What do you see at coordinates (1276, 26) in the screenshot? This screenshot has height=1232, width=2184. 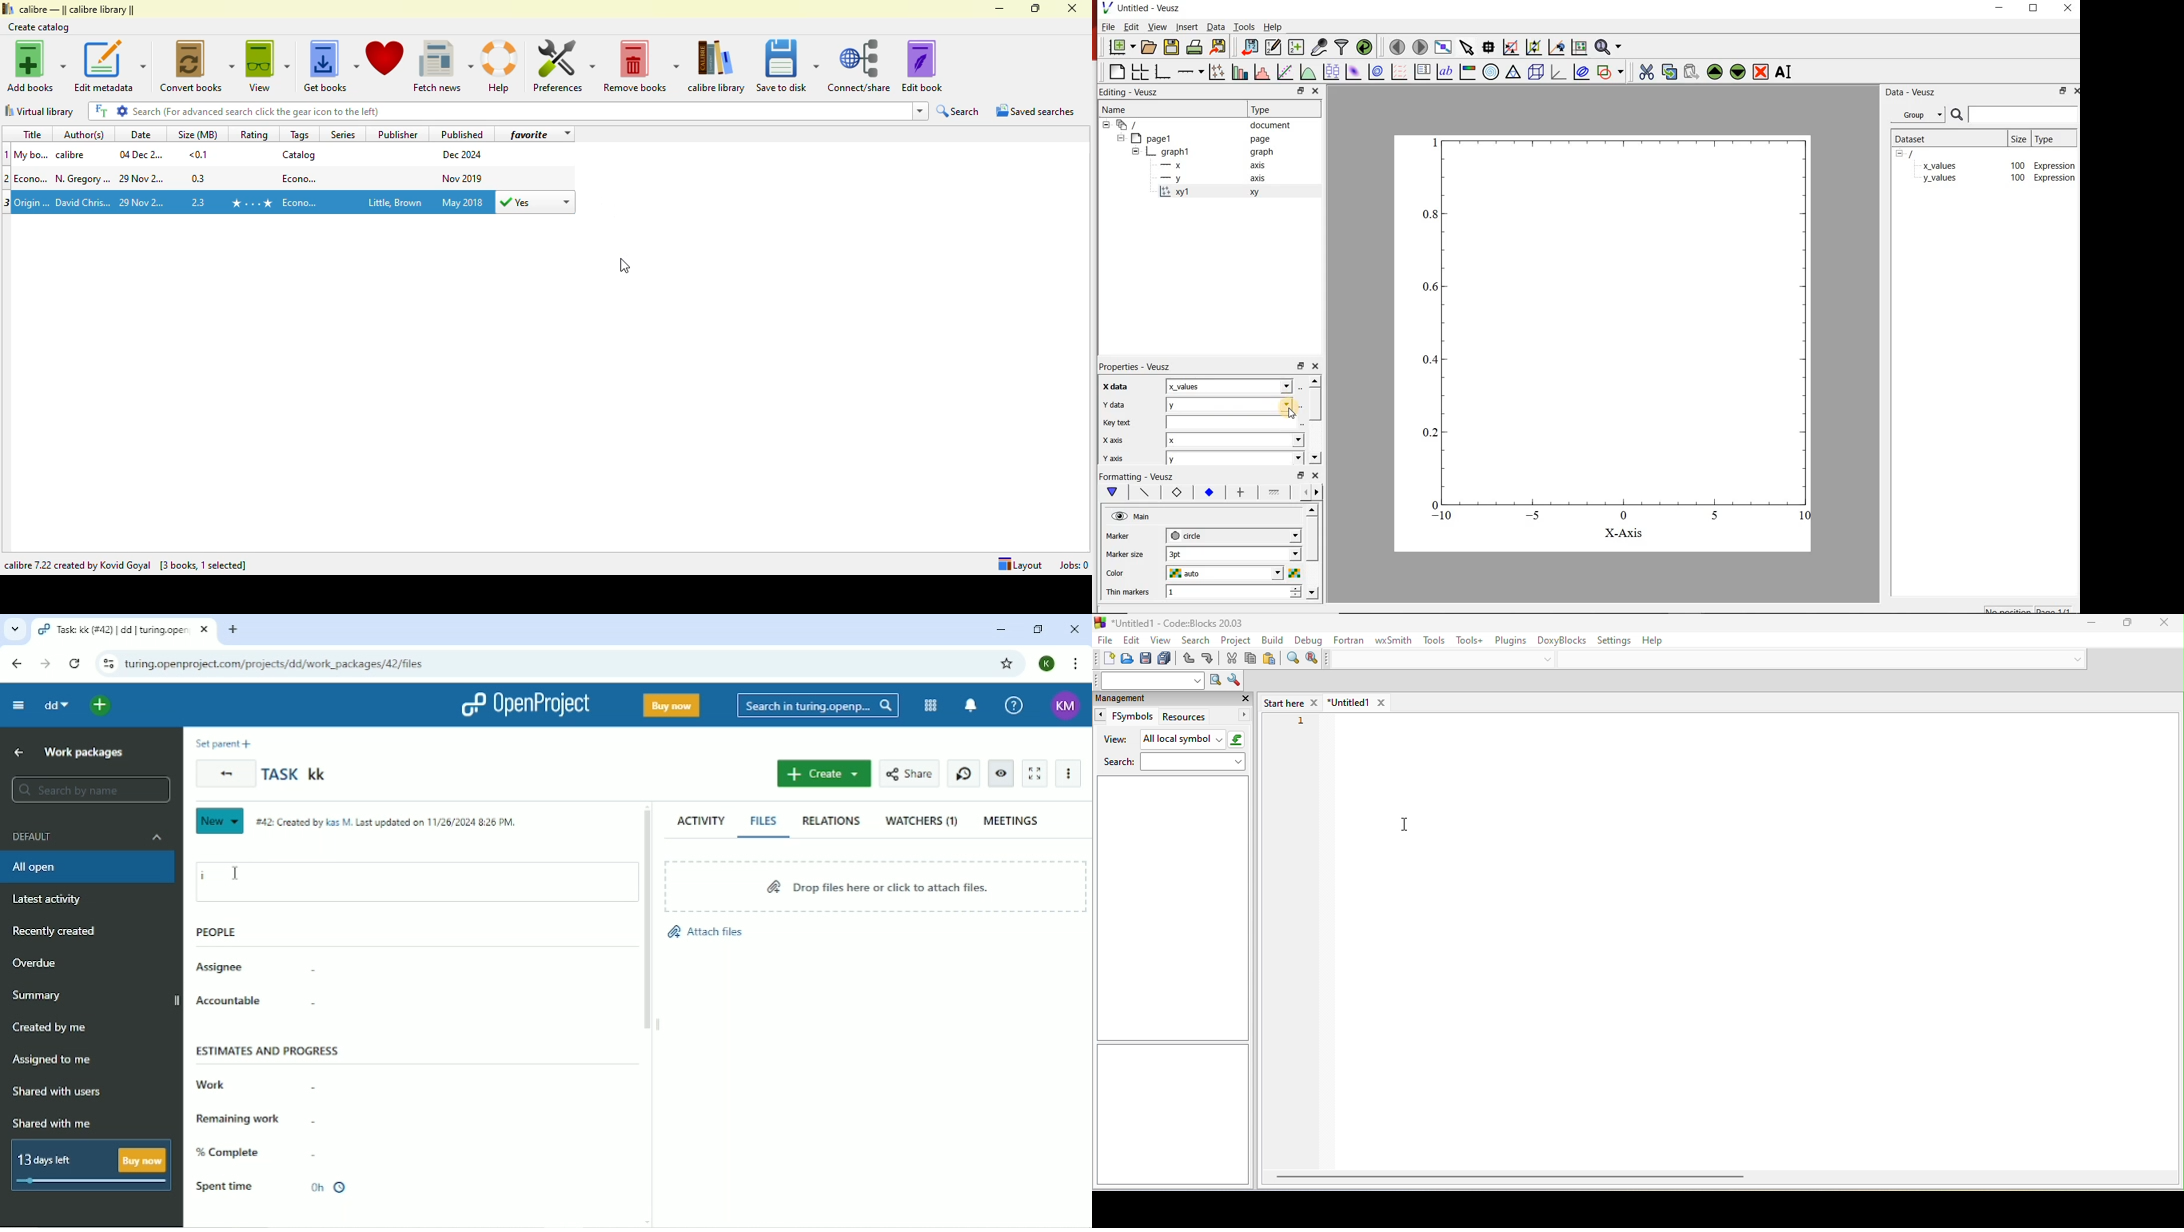 I see `help` at bounding box center [1276, 26].